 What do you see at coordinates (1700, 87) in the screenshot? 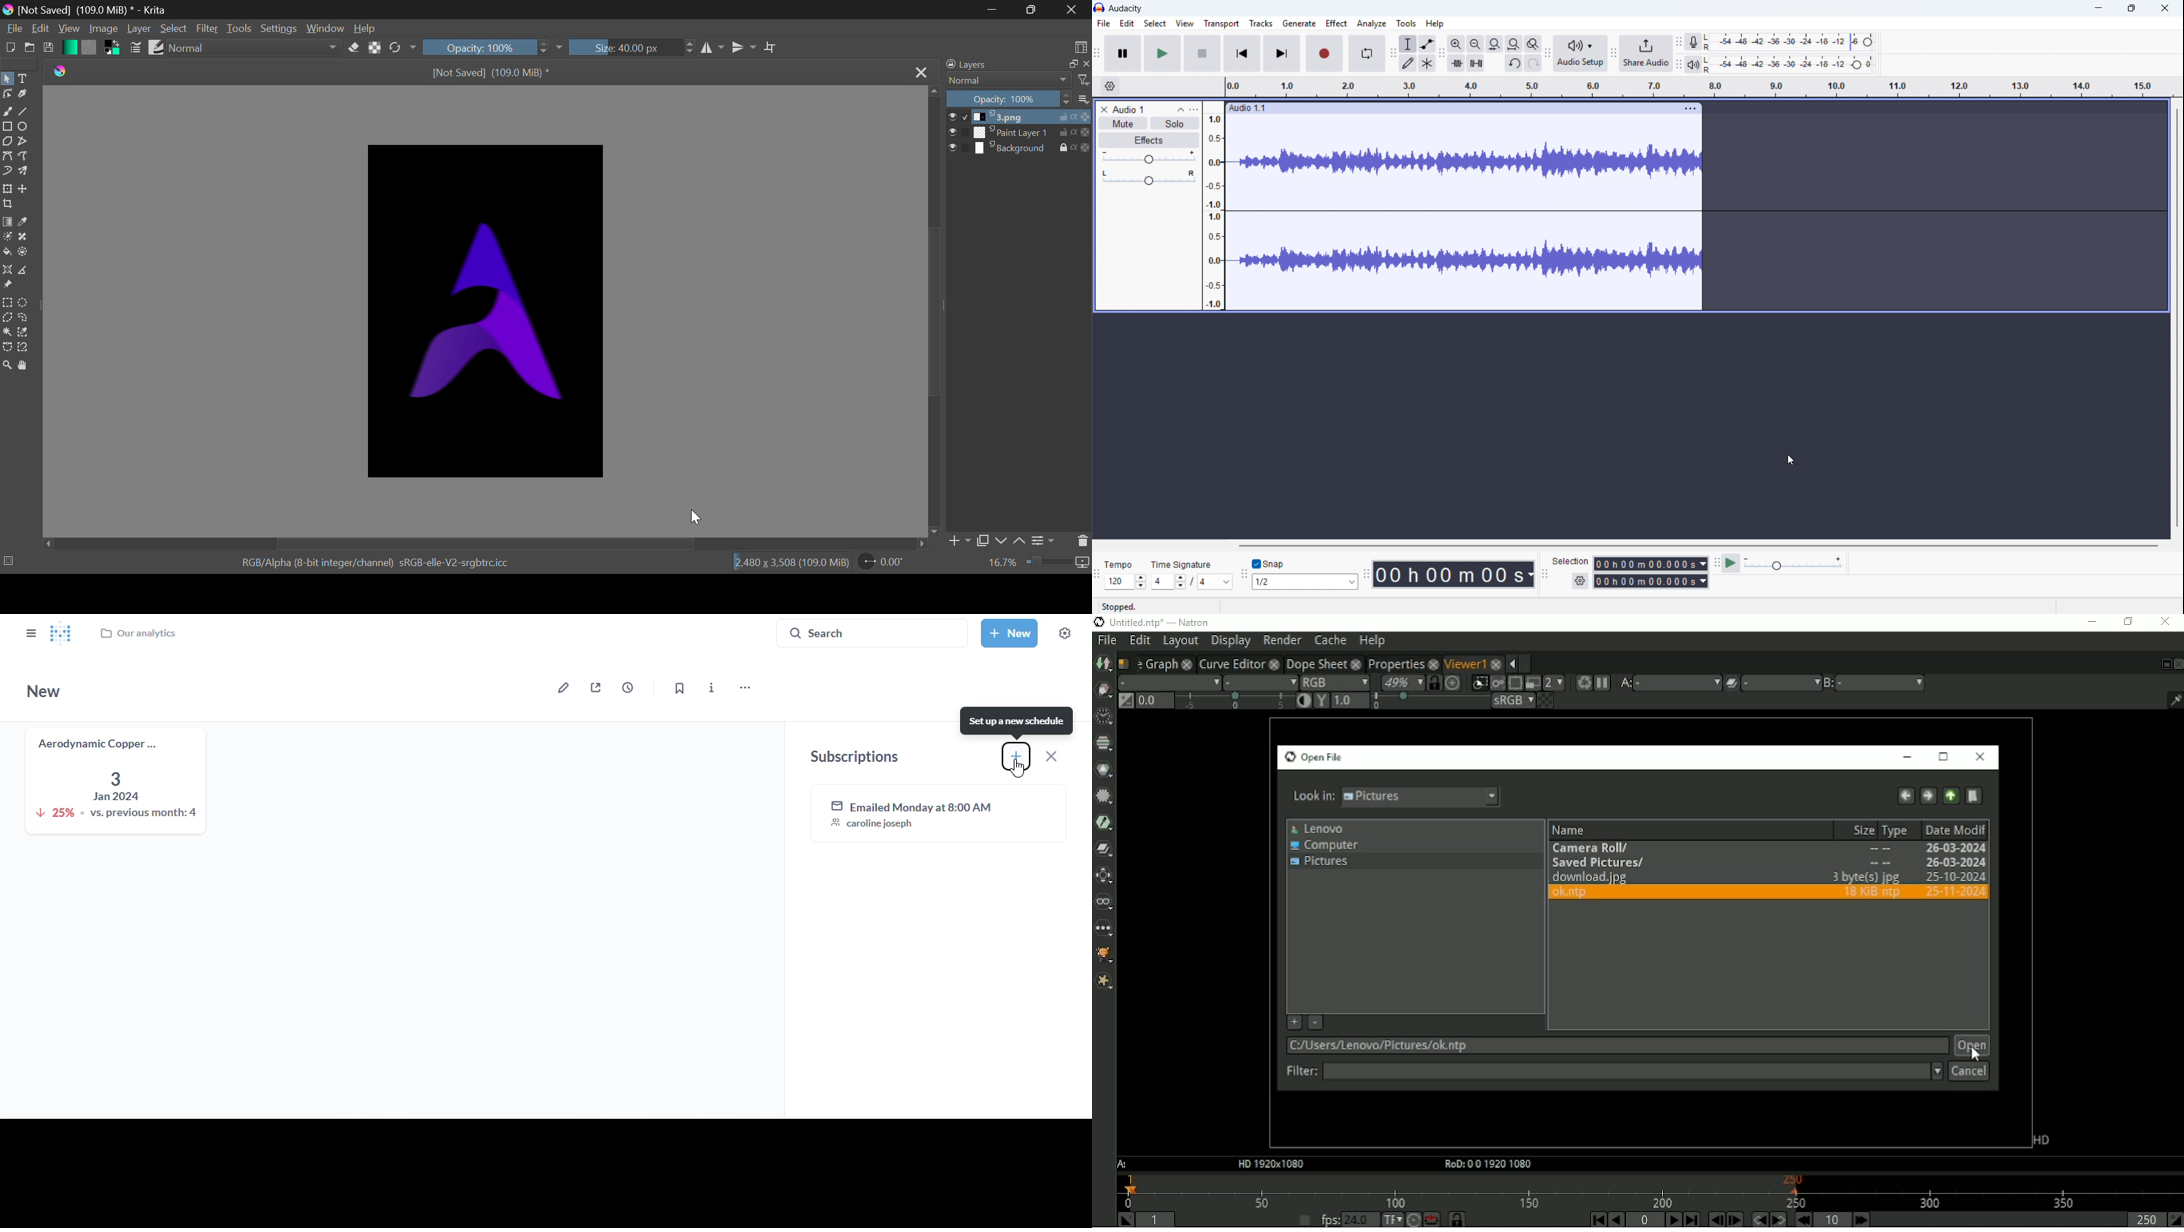
I see `Timeline ` at bounding box center [1700, 87].